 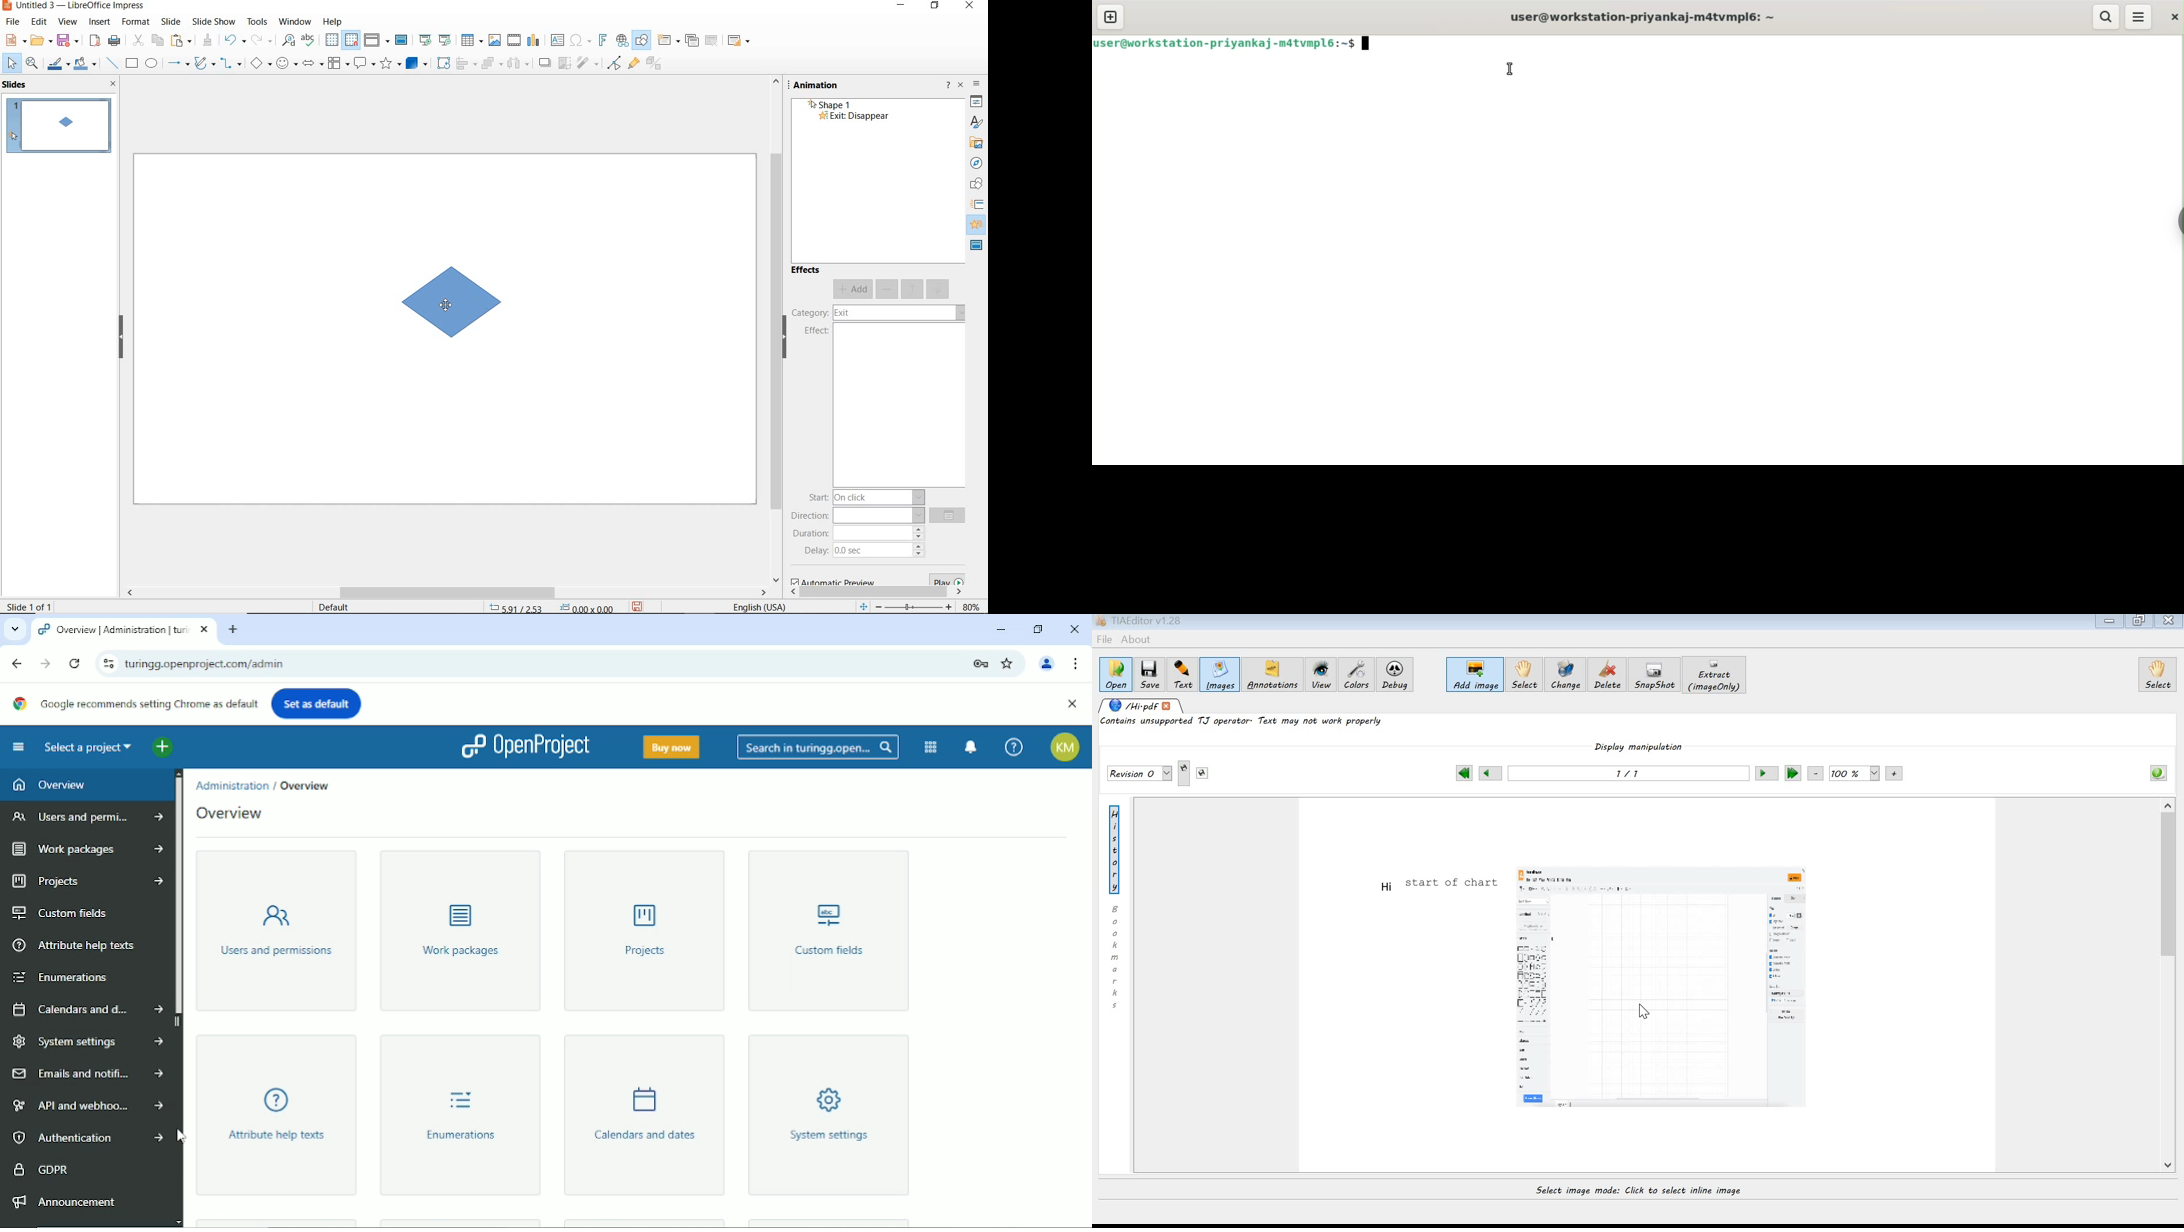 What do you see at coordinates (375, 41) in the screenshot?
I see `display views` at bounding box center [375, 41].